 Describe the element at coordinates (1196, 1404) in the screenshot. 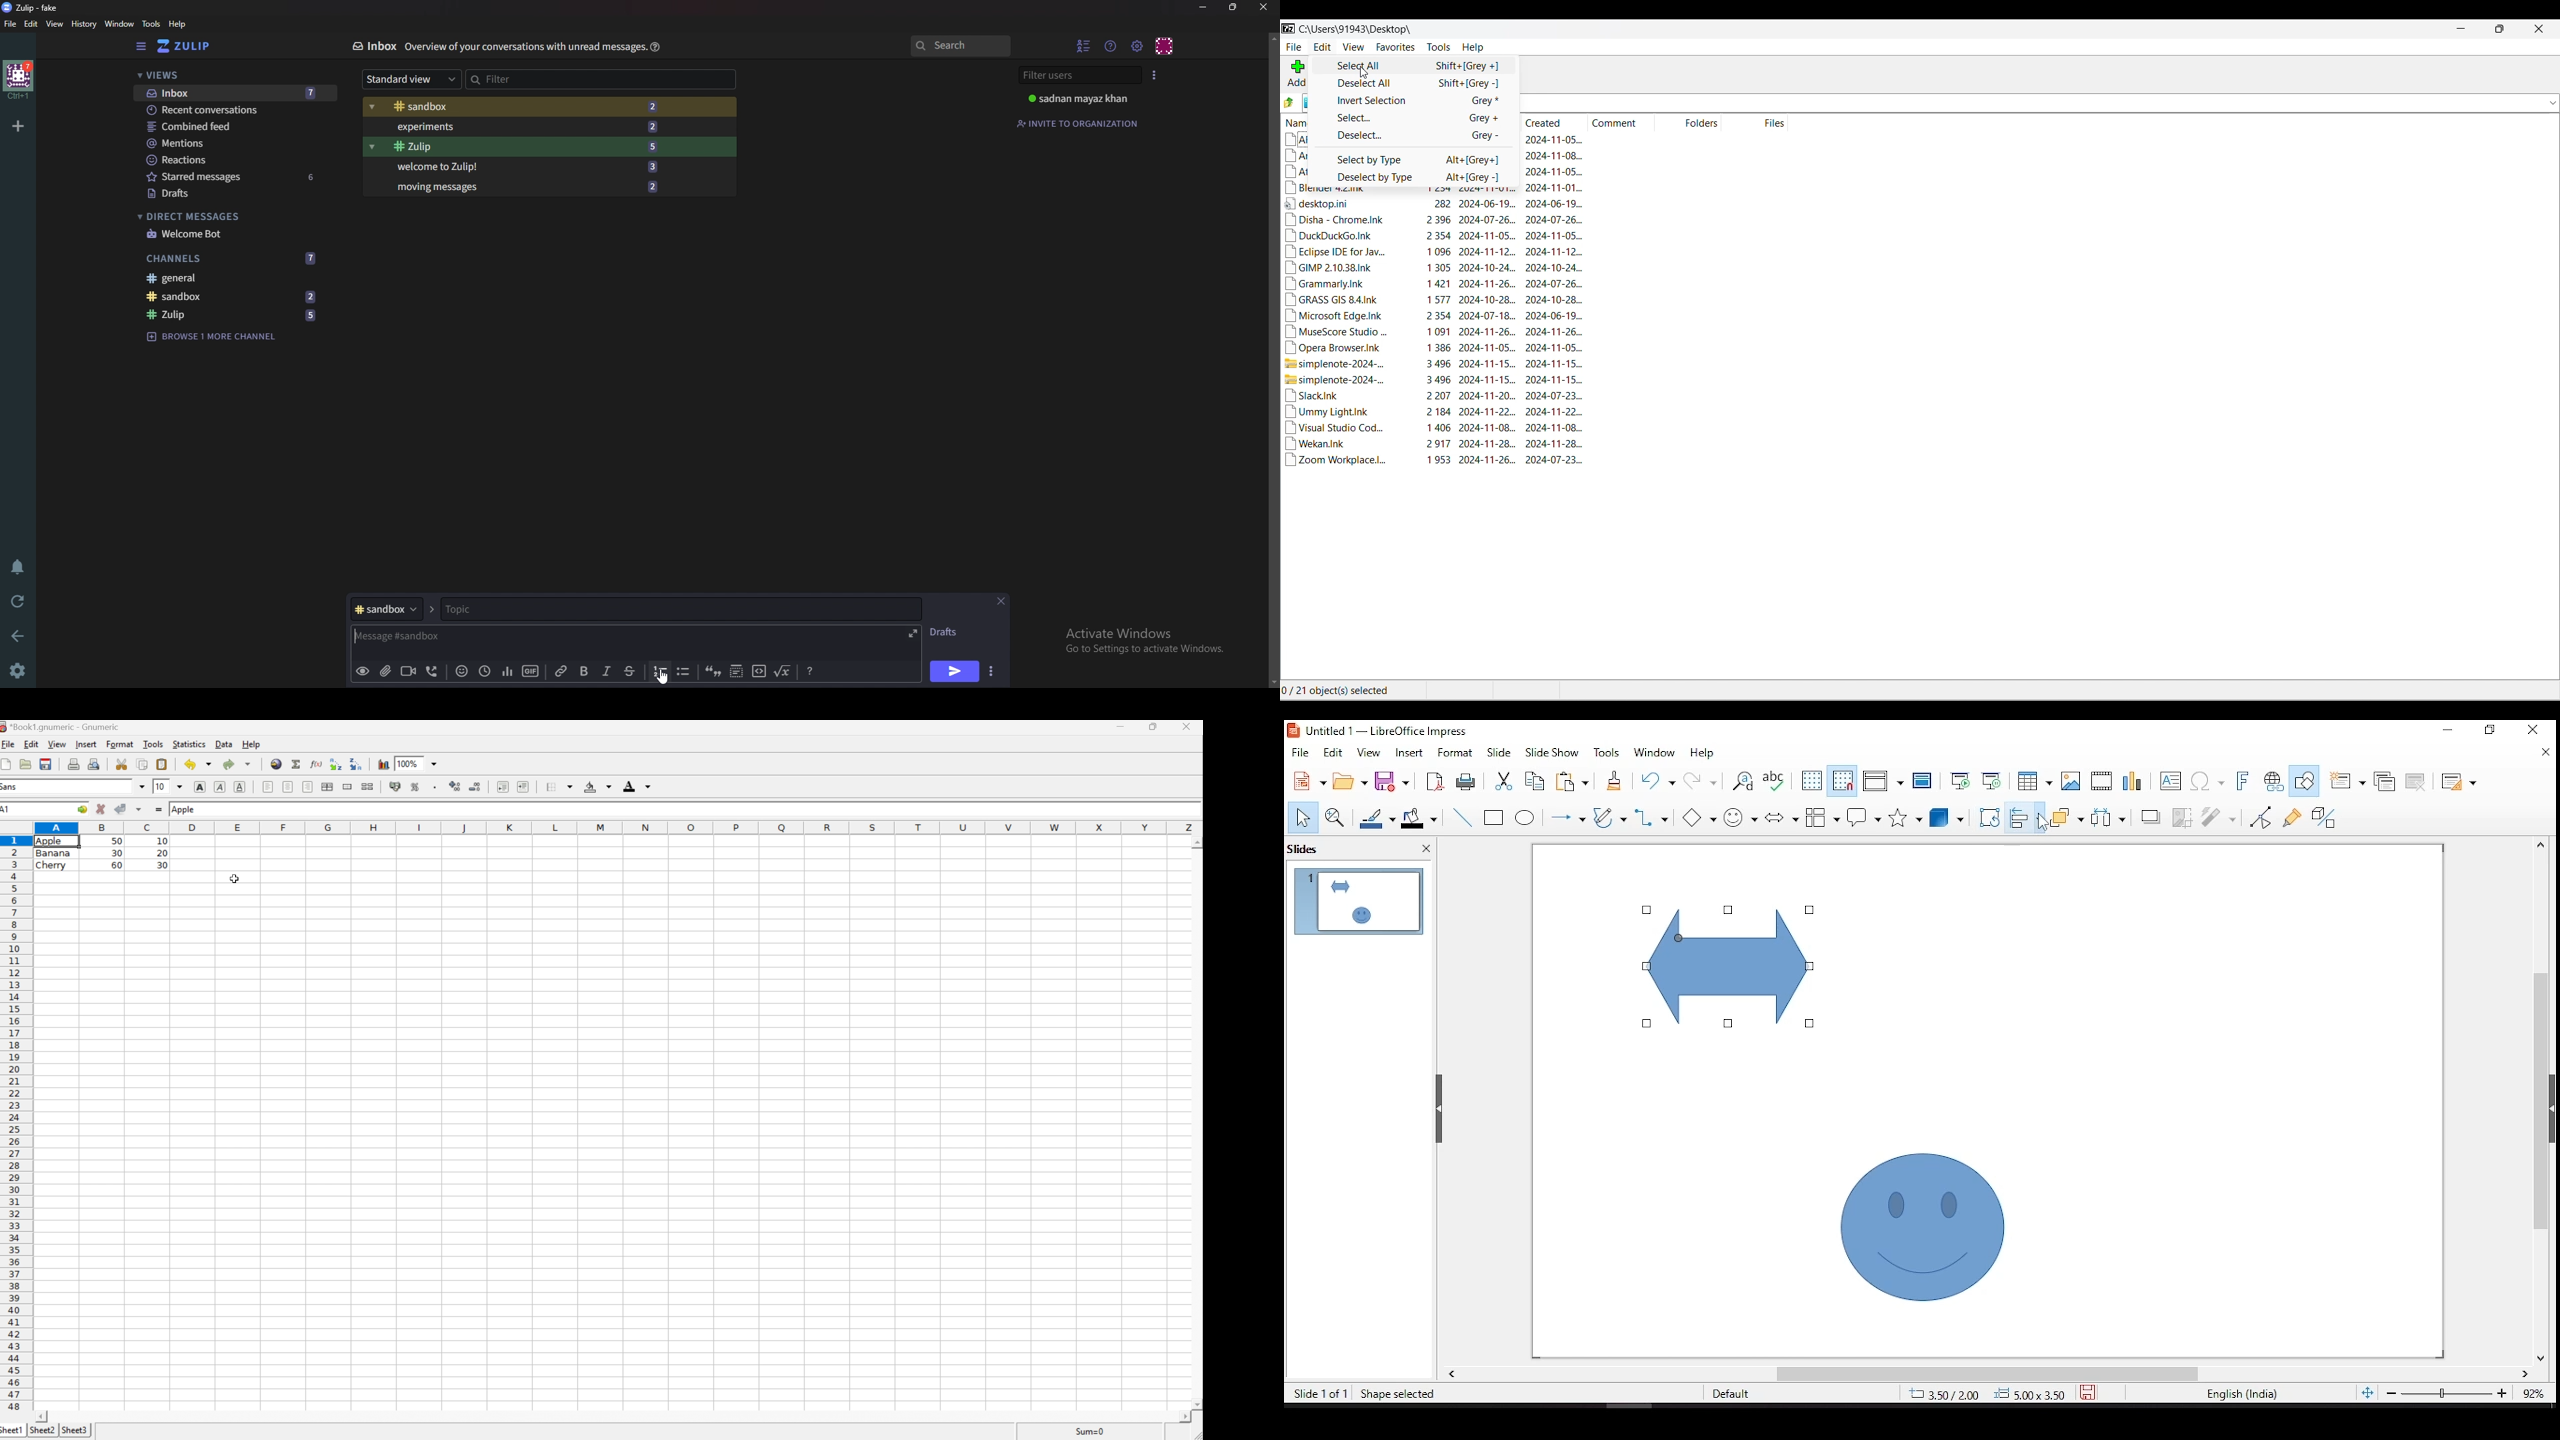

I see `scroll down` at that location.